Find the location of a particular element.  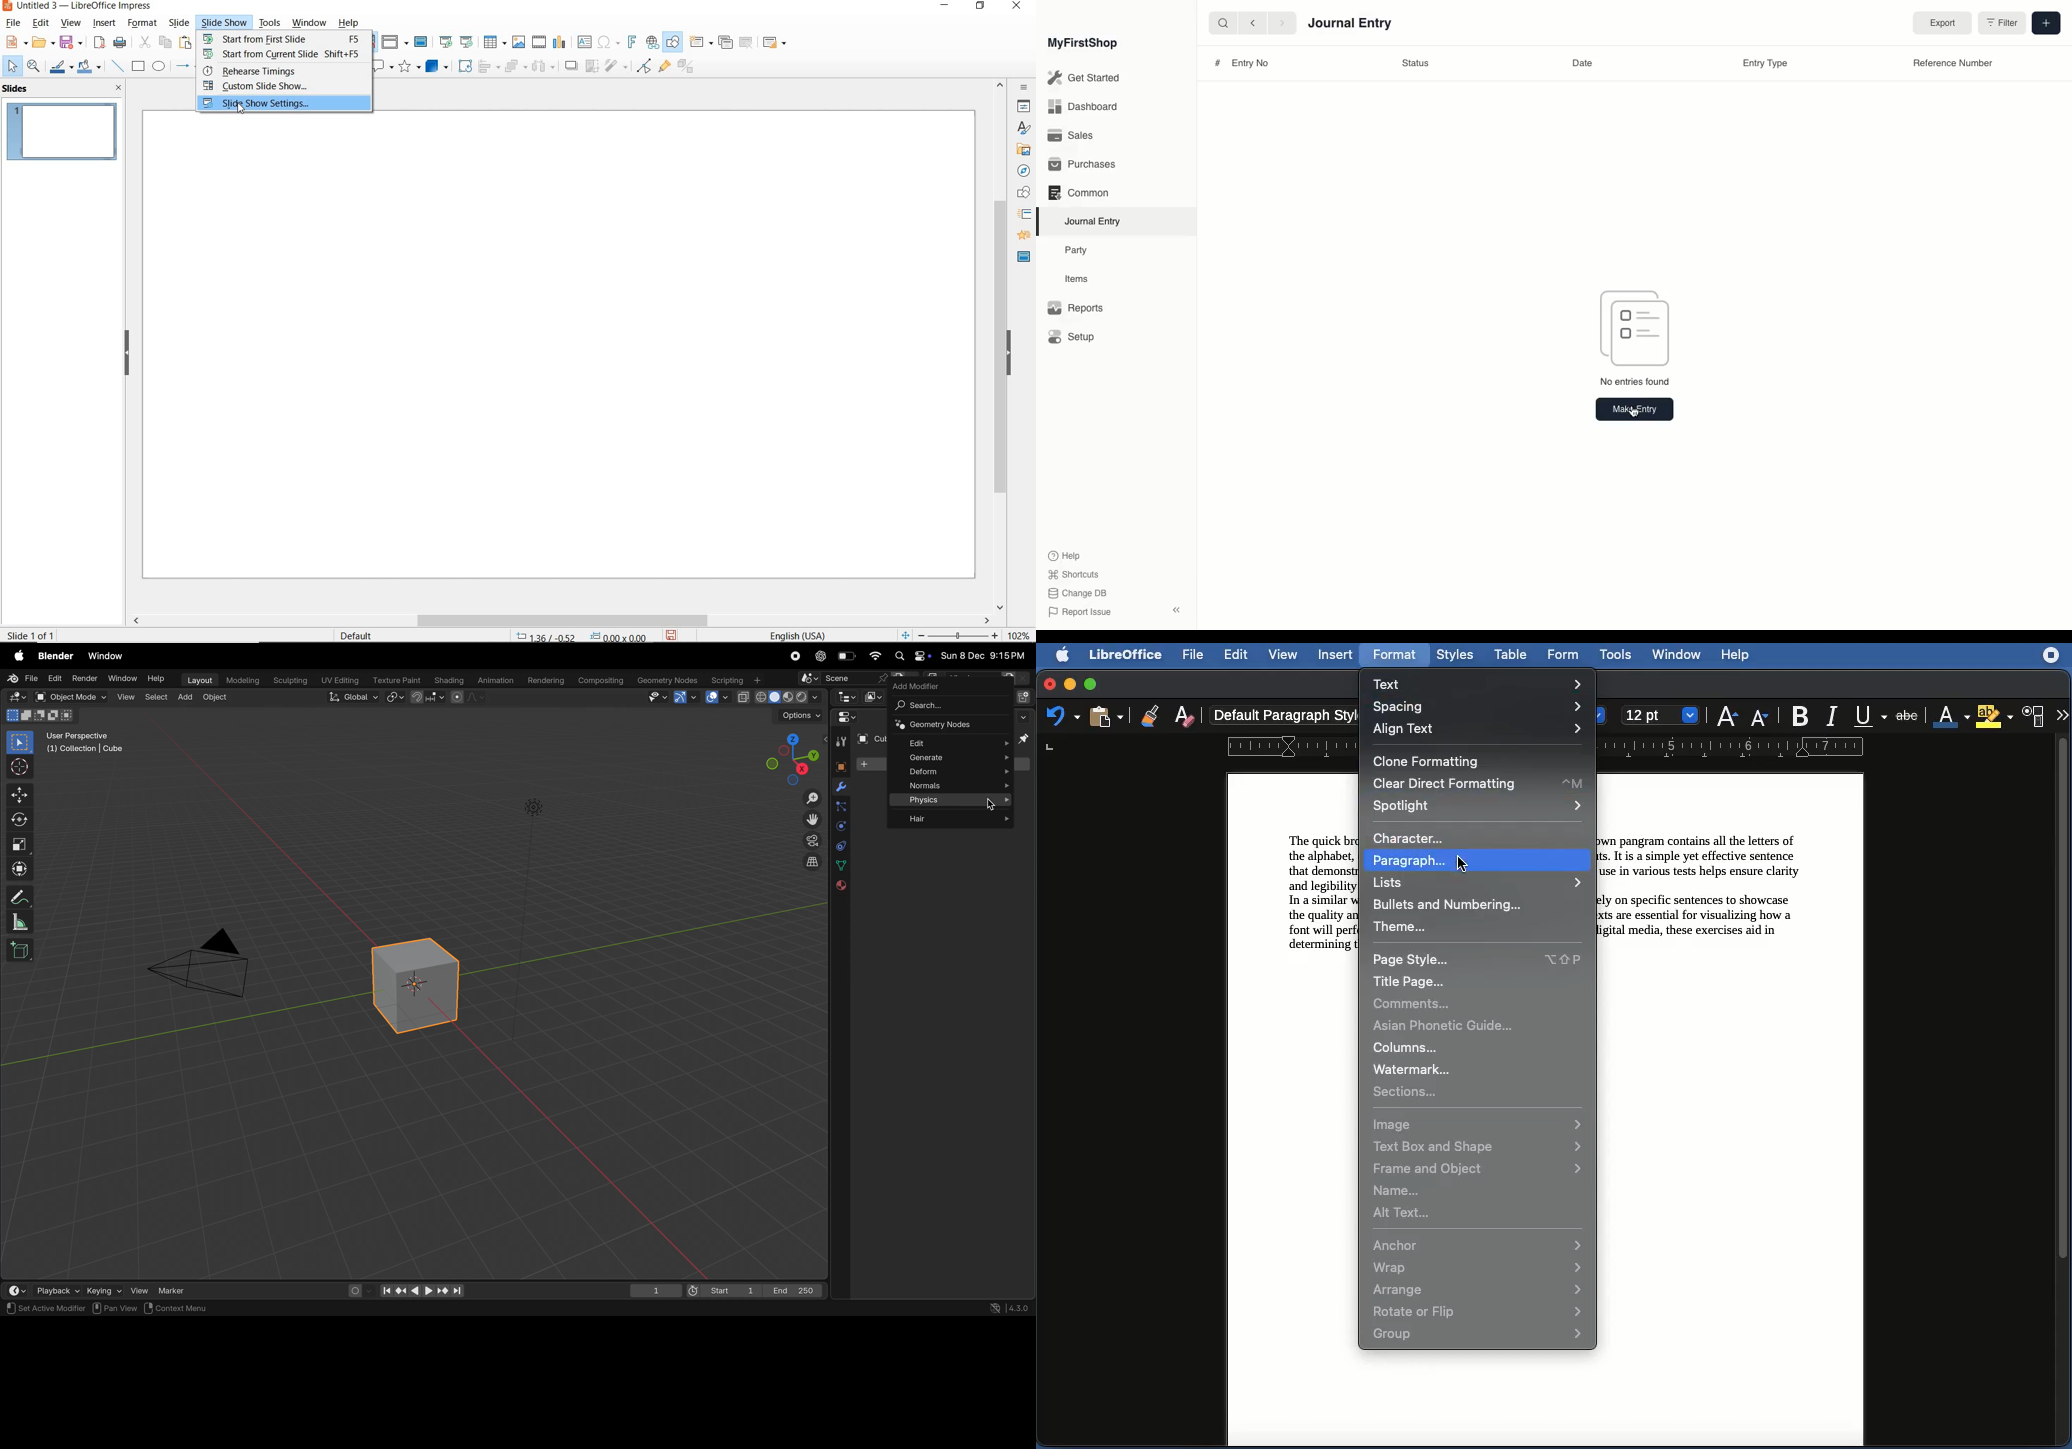

cursor is located at coordinates (1635, 416).